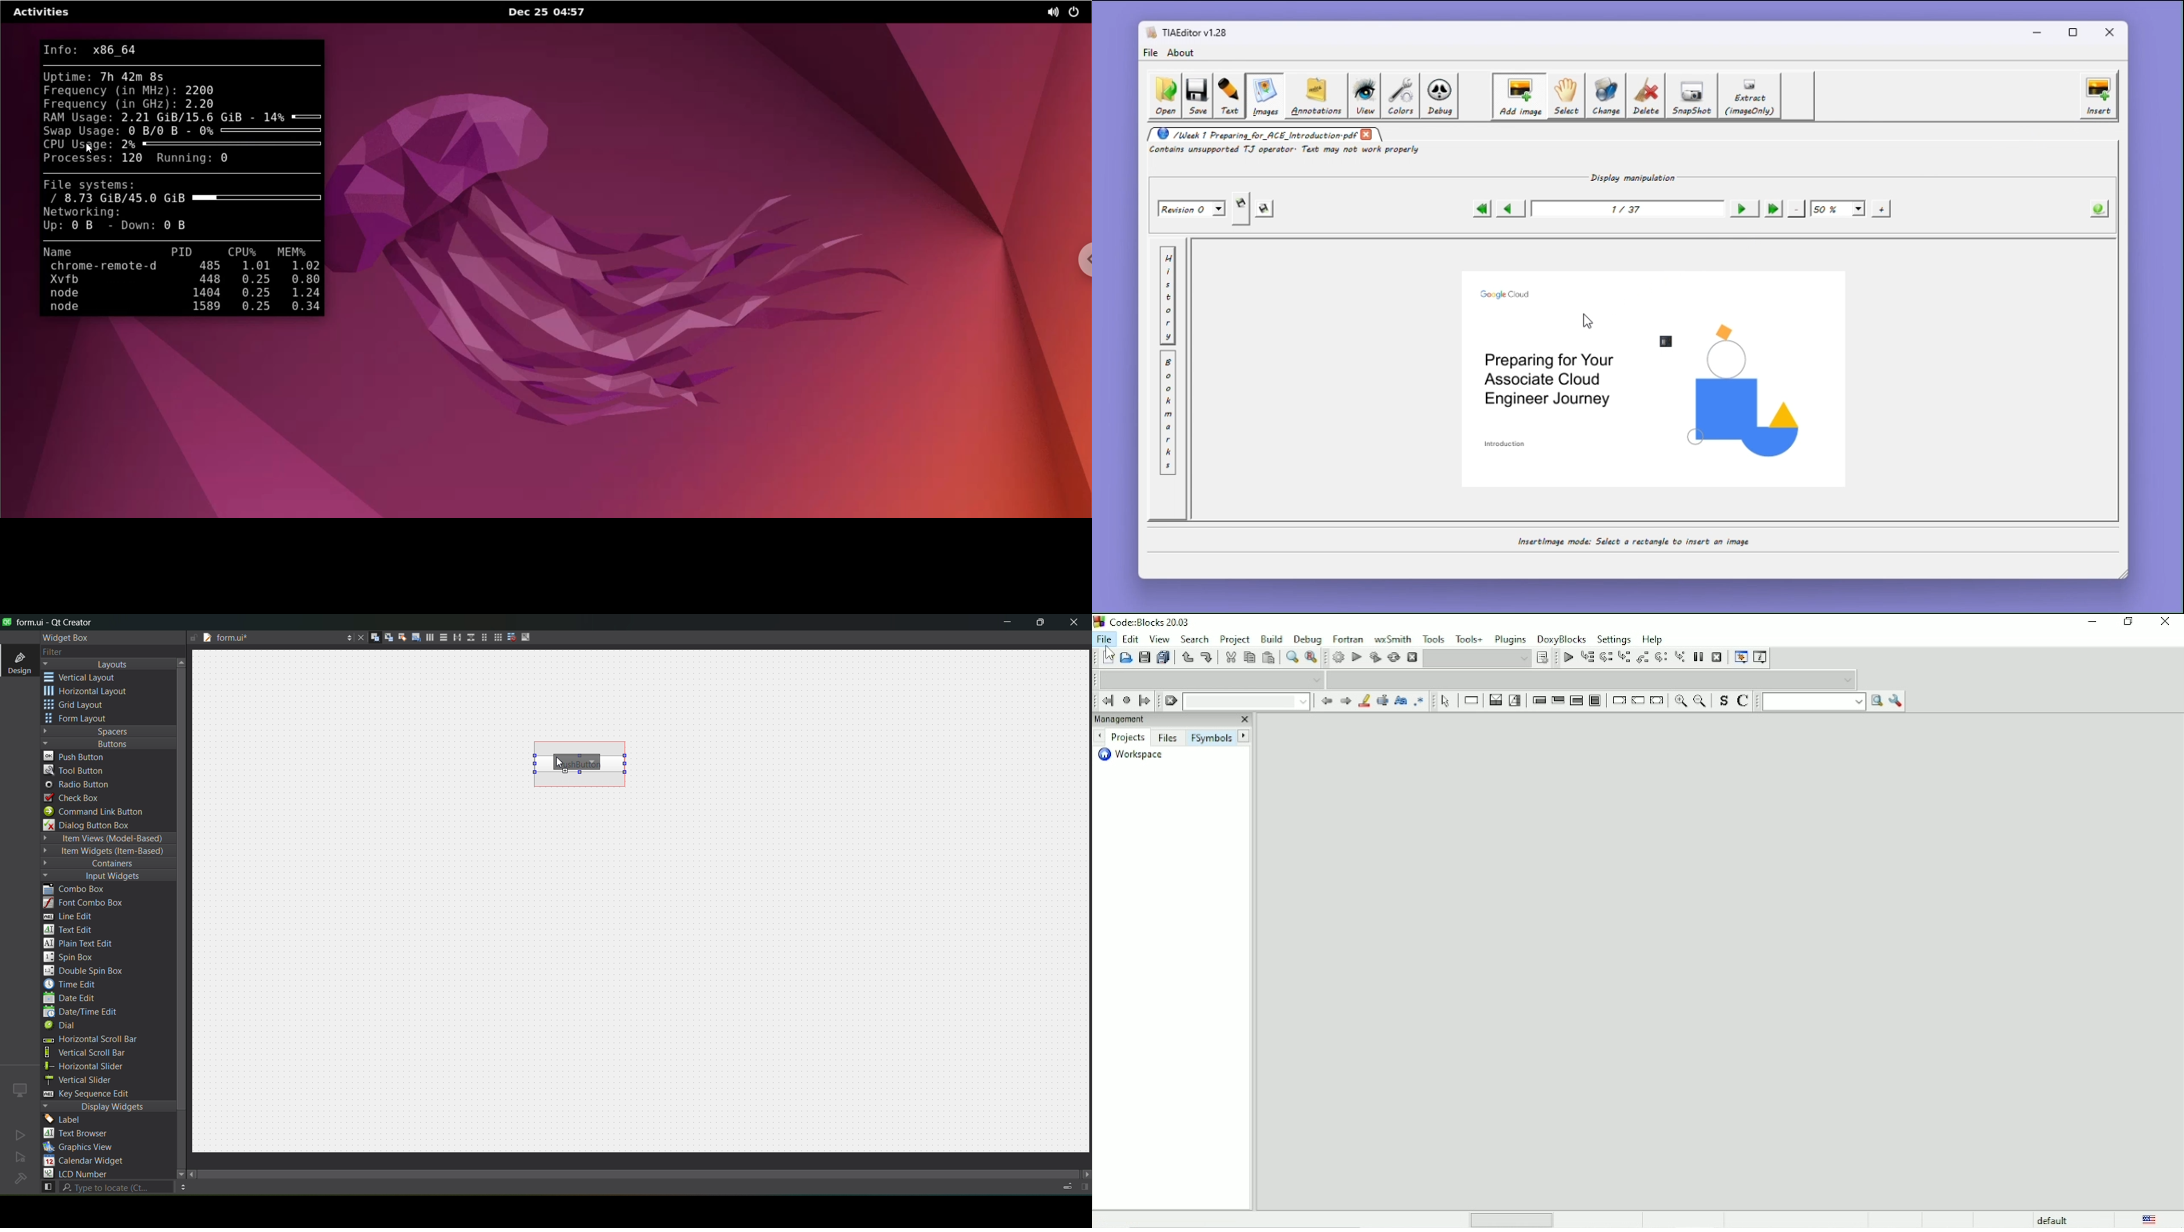 This screenshot has width=2184, height=1232. I want to click on Entry condition loop, so click(1538, 699).